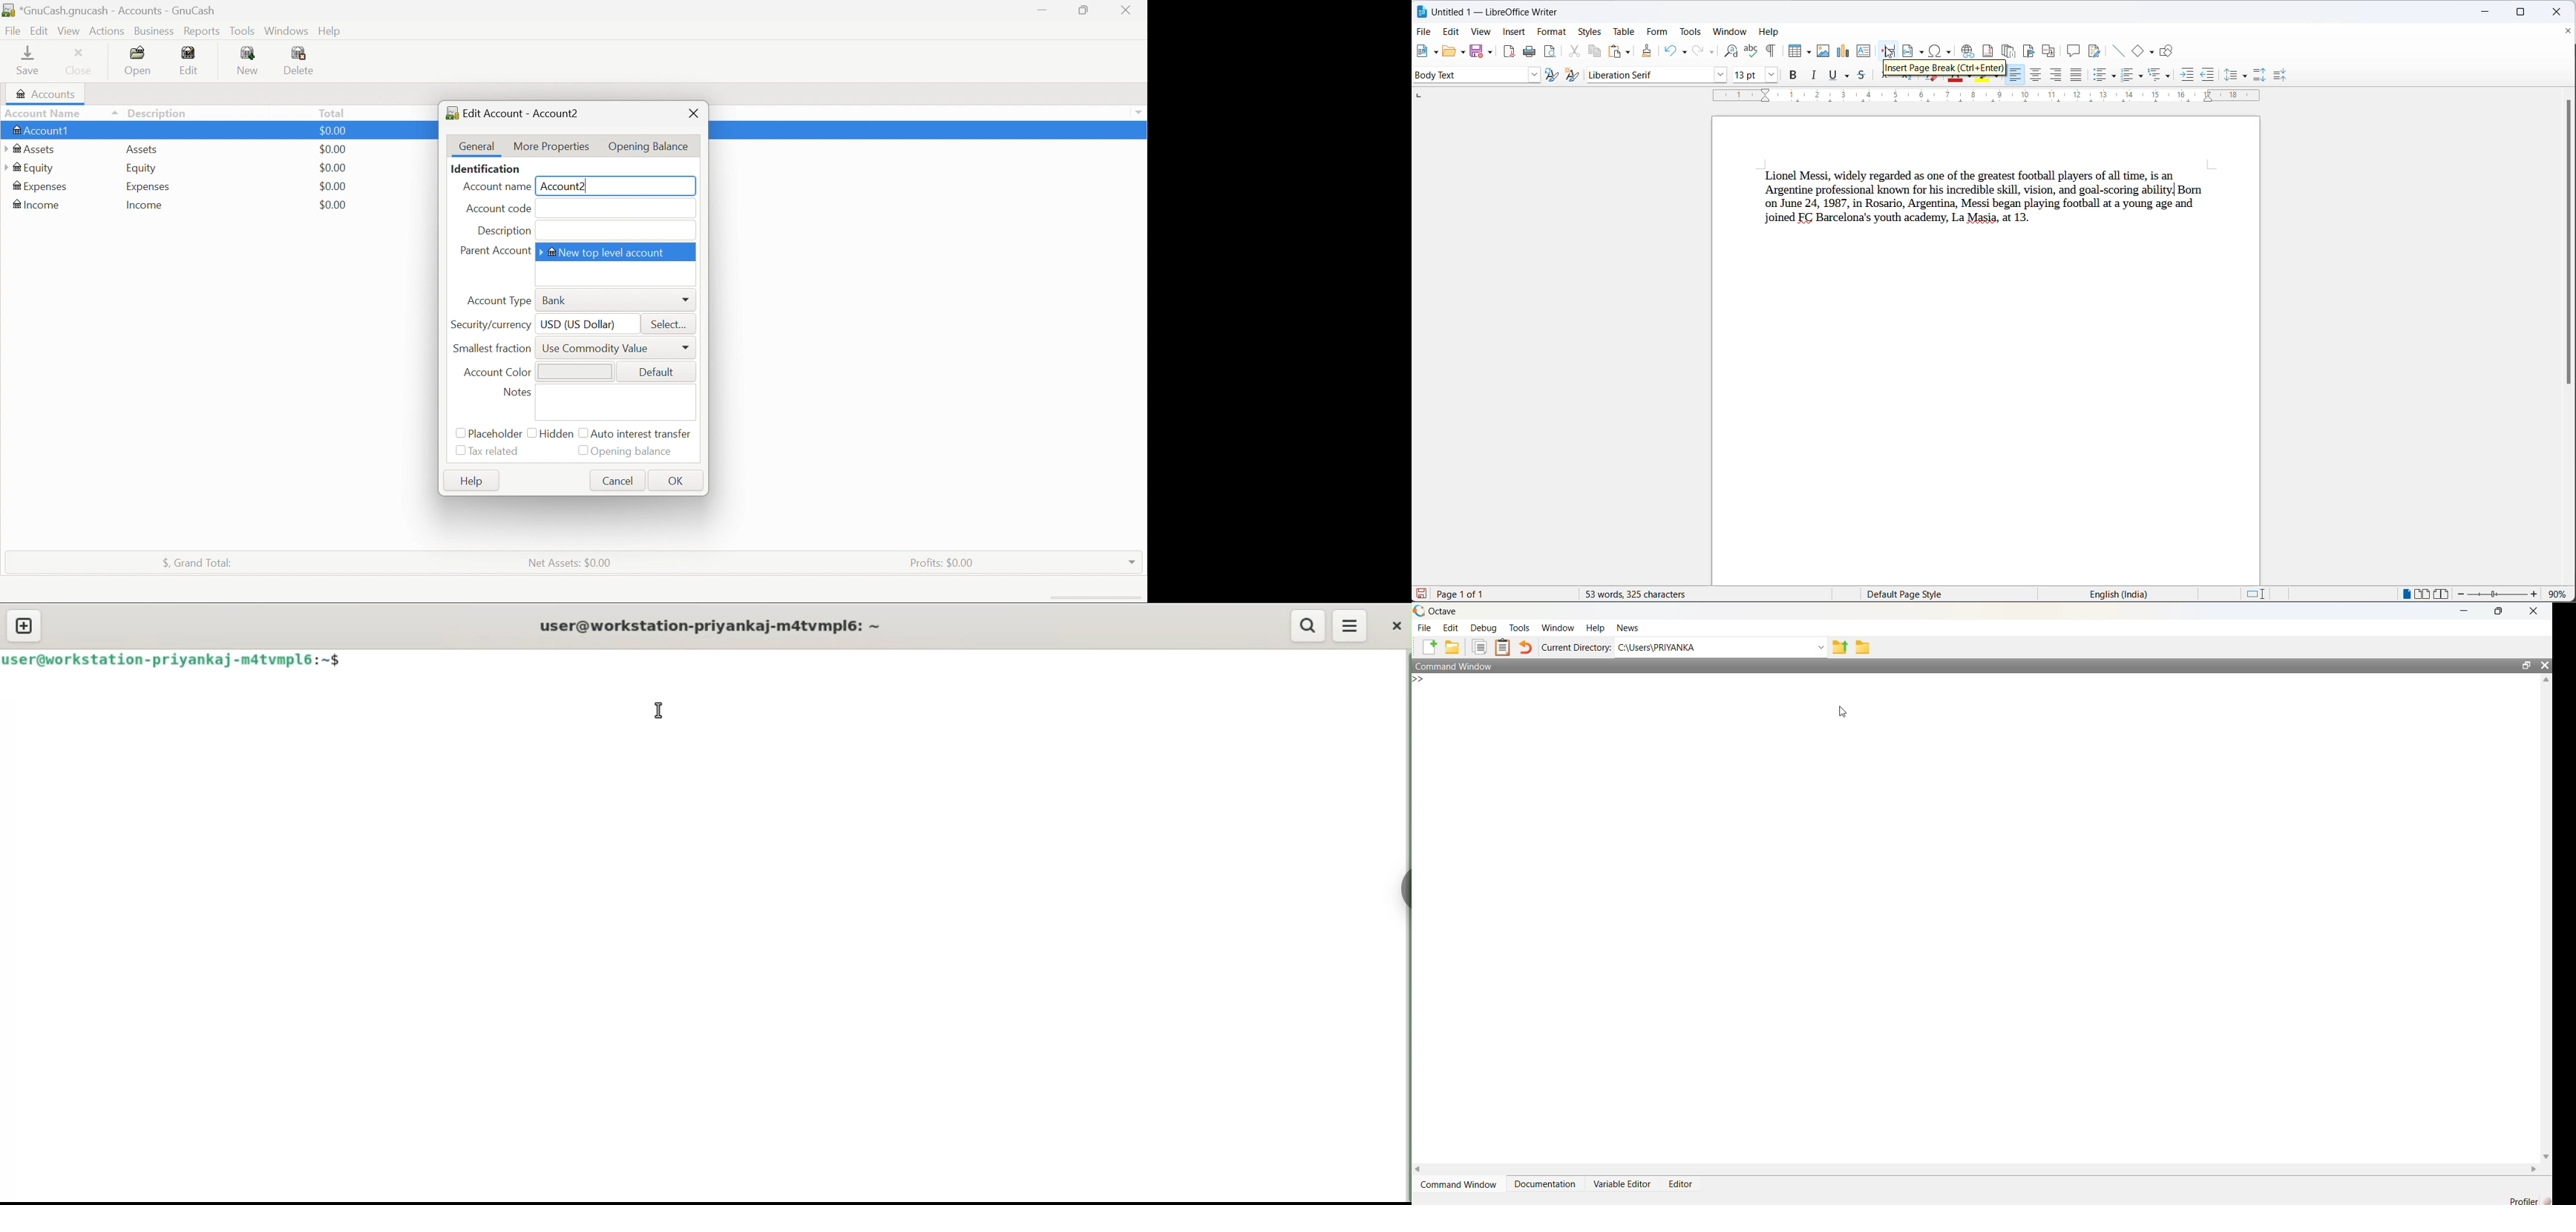 Image resolution: width=2576 pixels, height=1232 pixels. Describe the element at coordinates (2529, 666) in the screenshot. I see `Maximize / Restore` at that location.